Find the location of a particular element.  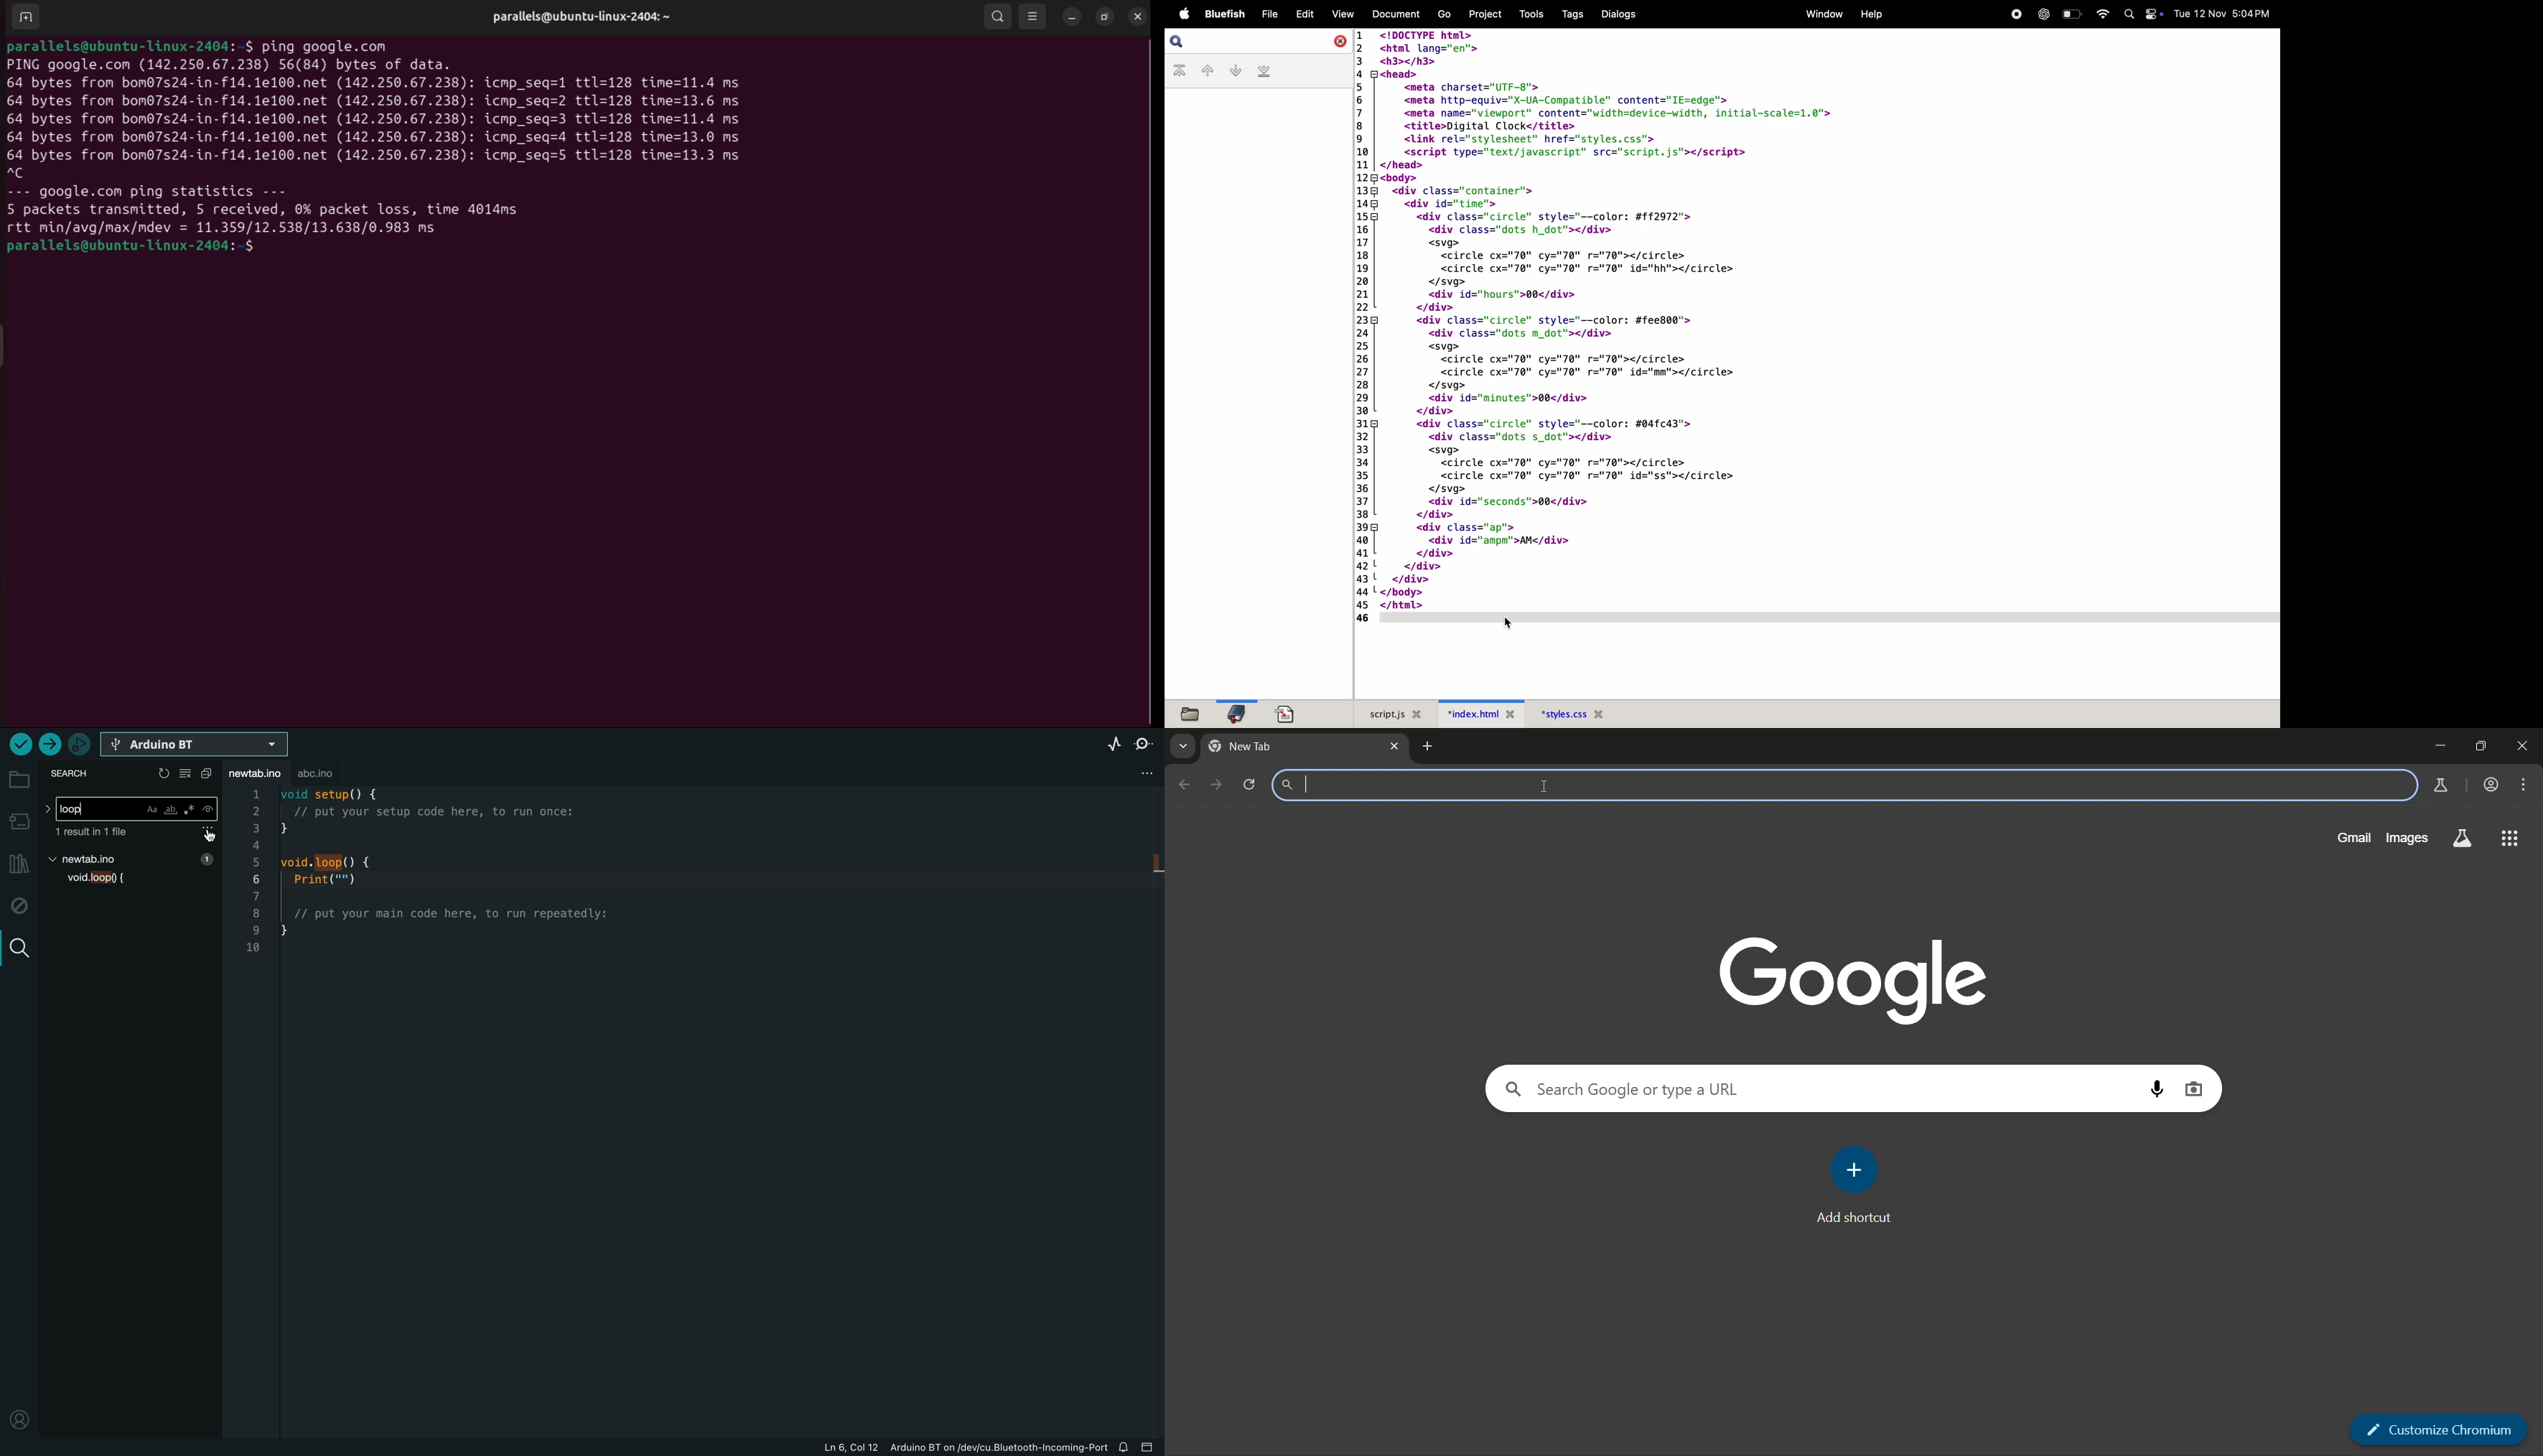

document is located at coordinates (1288, 712).